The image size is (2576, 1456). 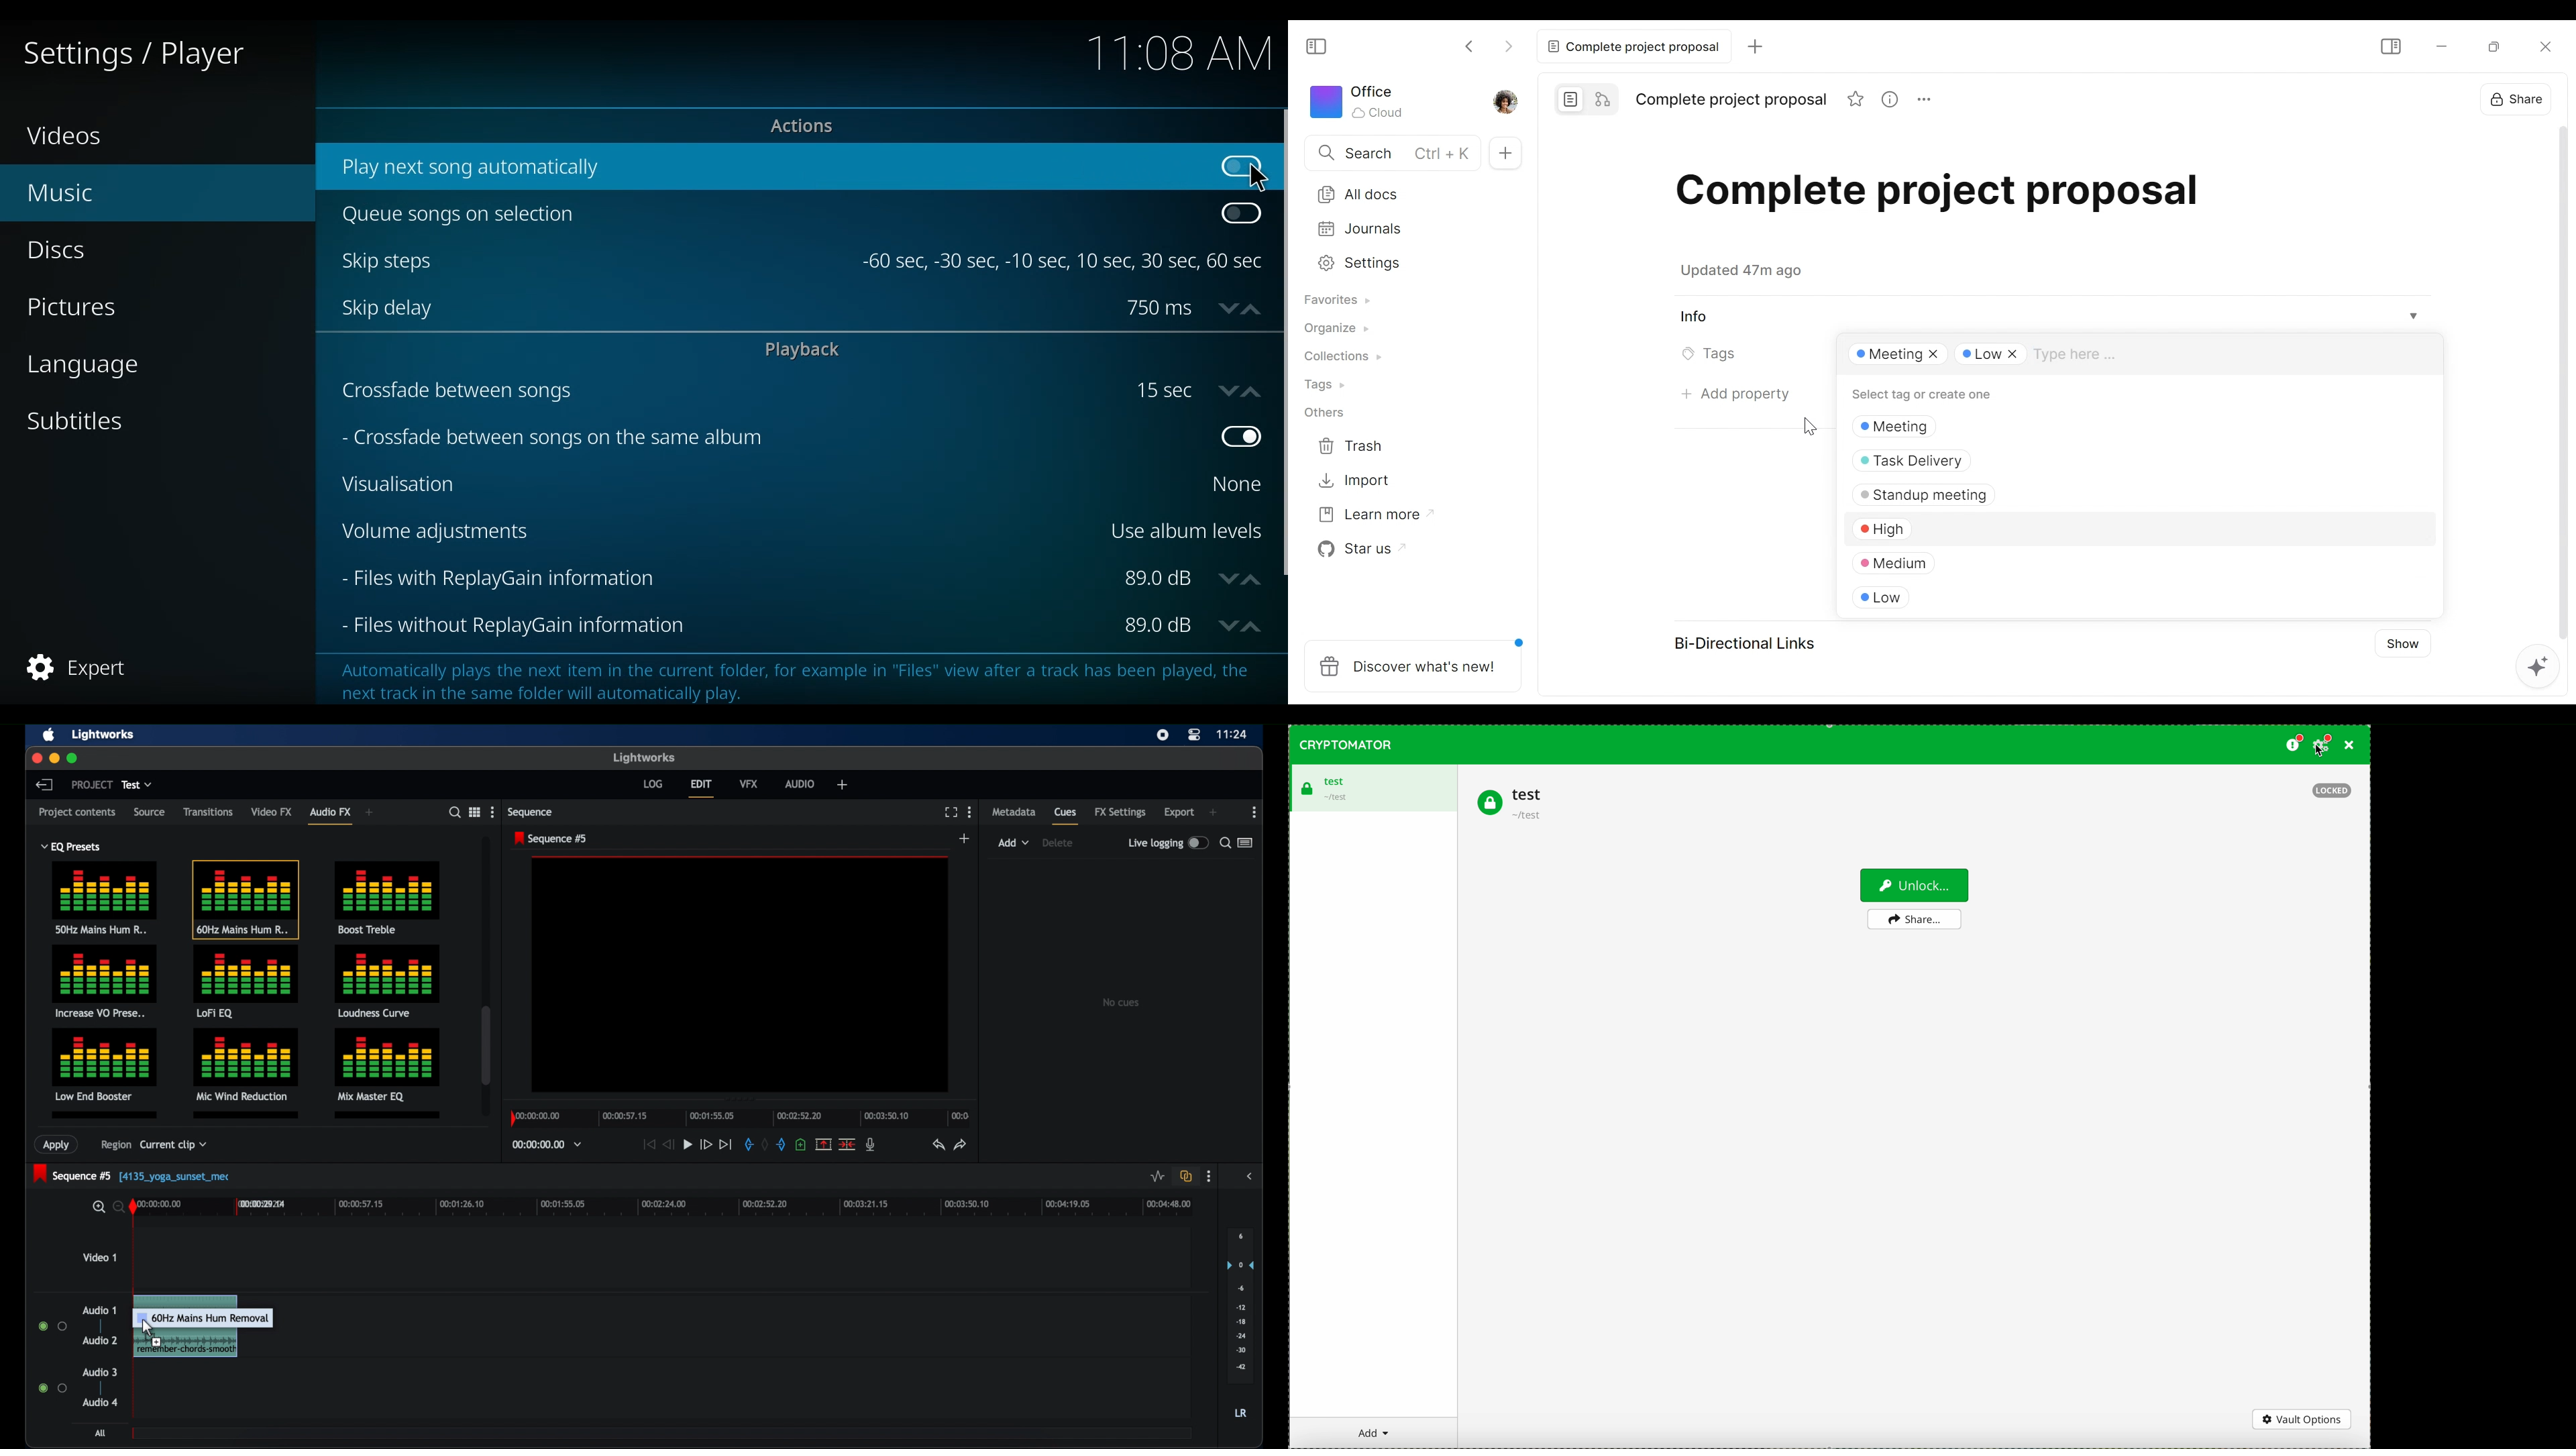 I want to click on 60hz, so click(x=245, y=899).